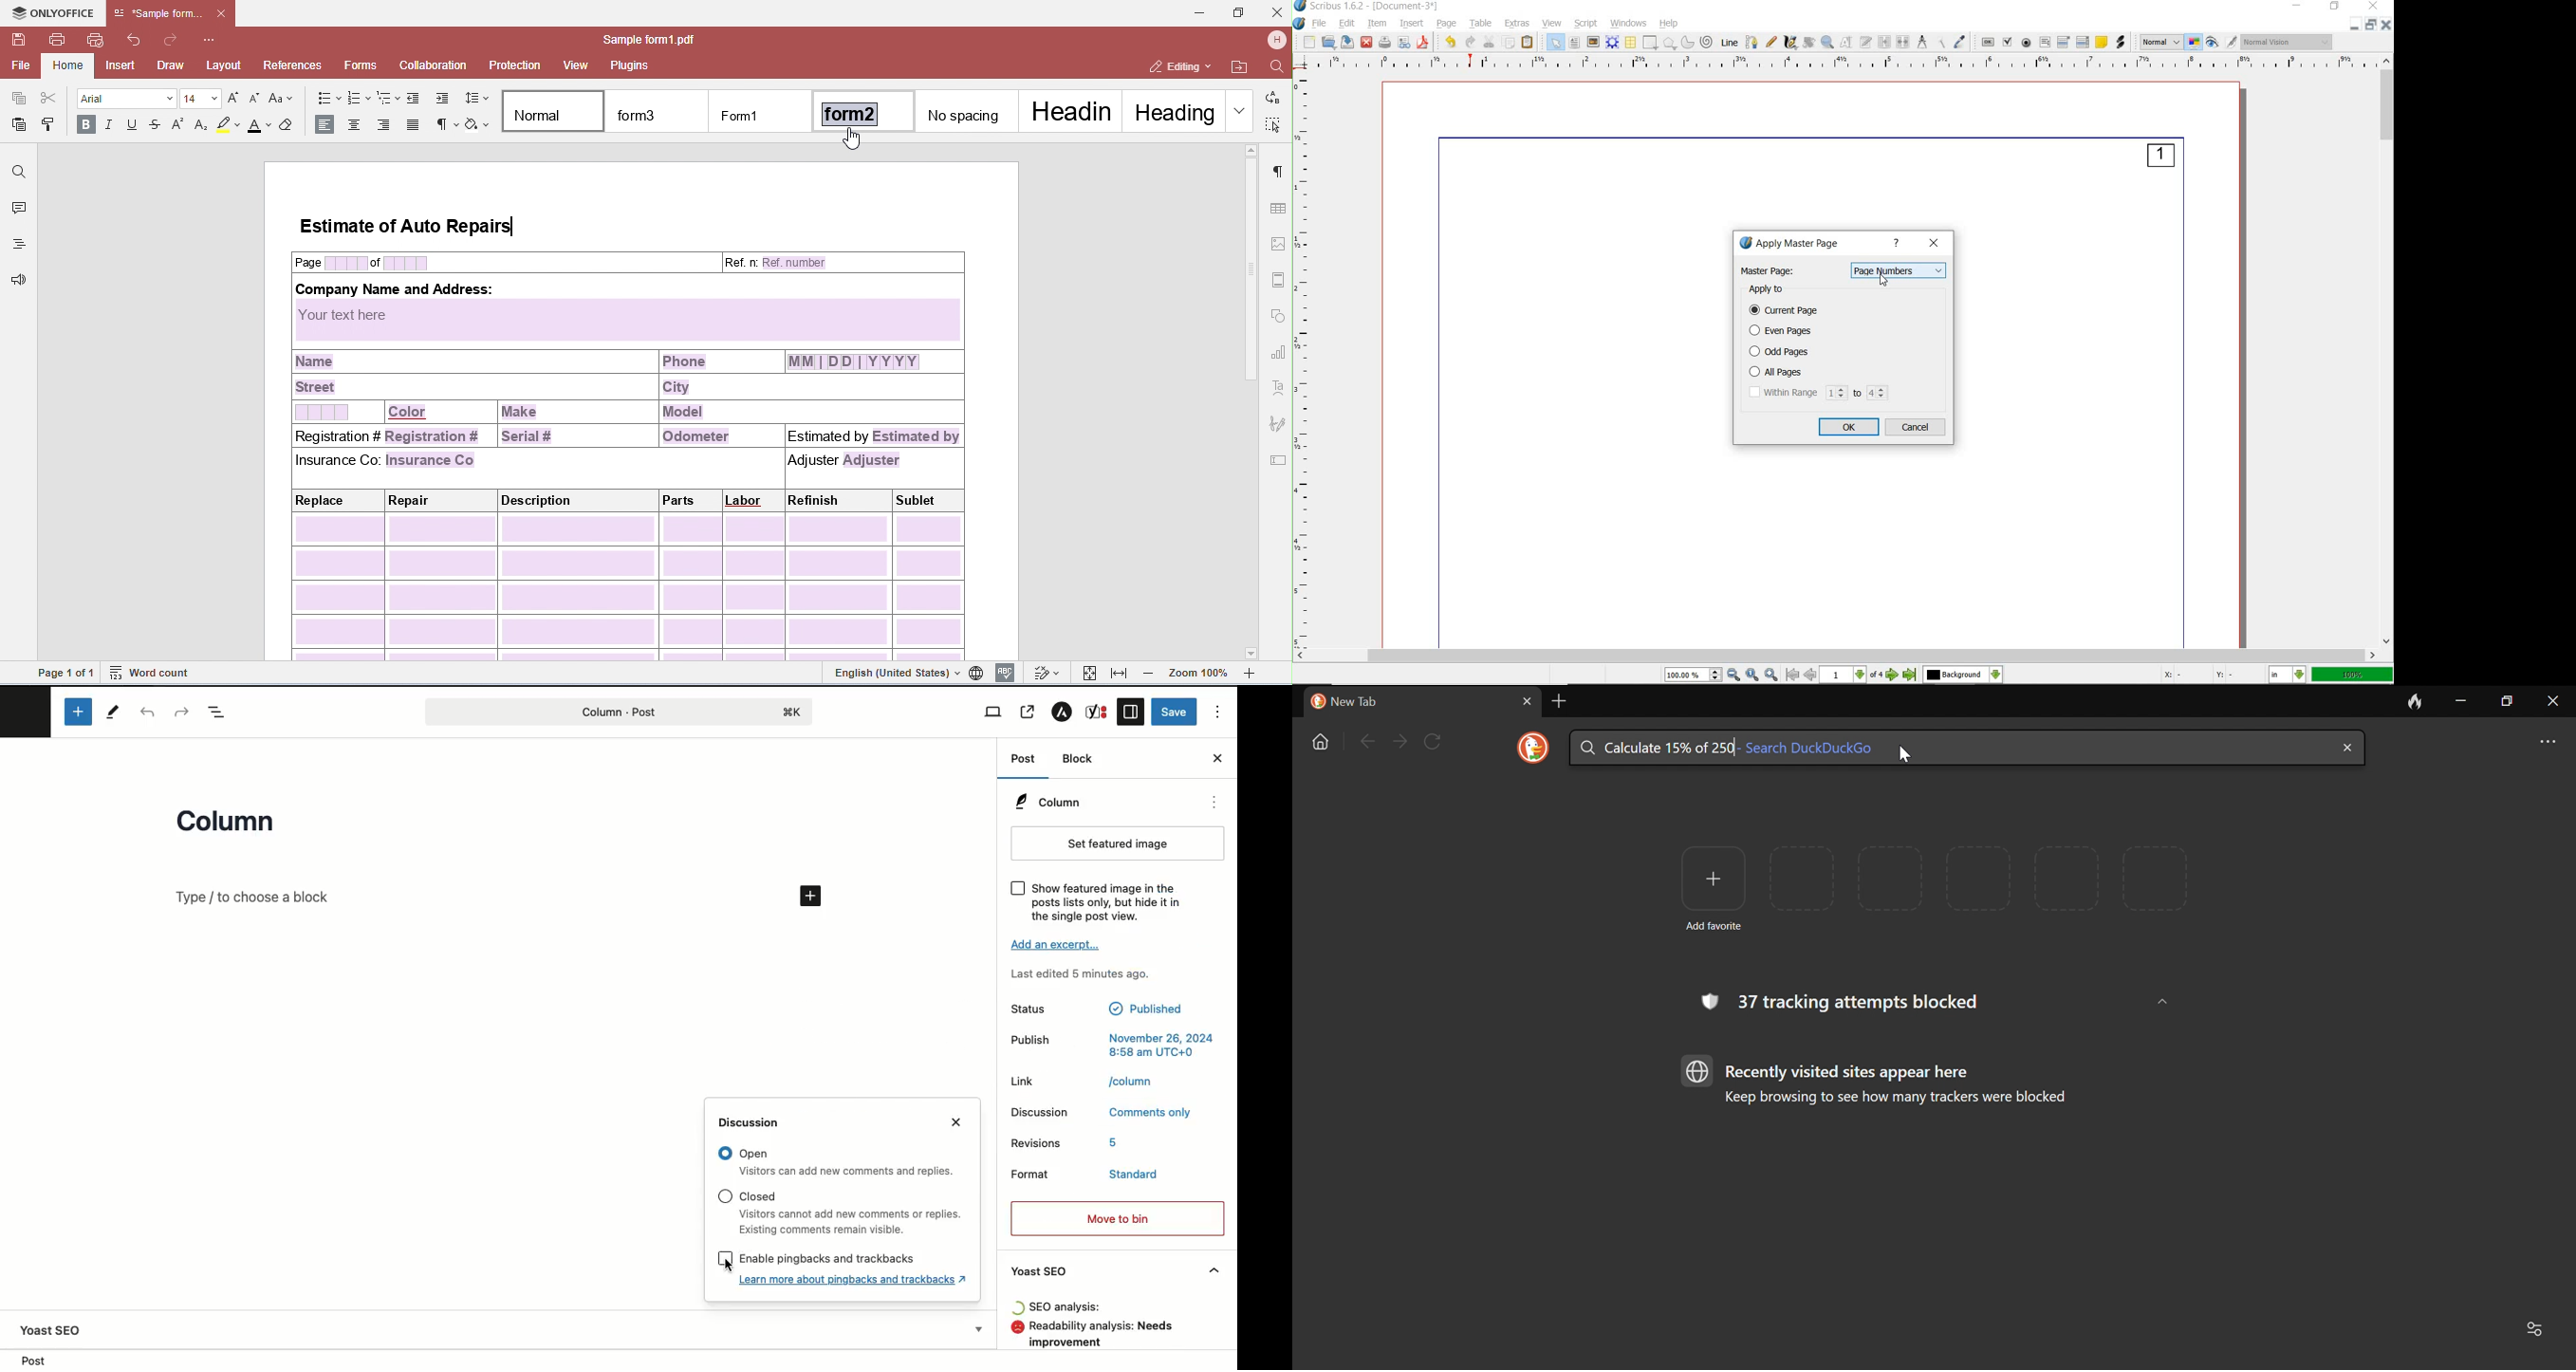 This screenshot has width=2576, height=1372. What do you see at coordinates (2289, 41) in the screenshot?
I see `visual appearance of the display` at bounding box center [2289, 41].